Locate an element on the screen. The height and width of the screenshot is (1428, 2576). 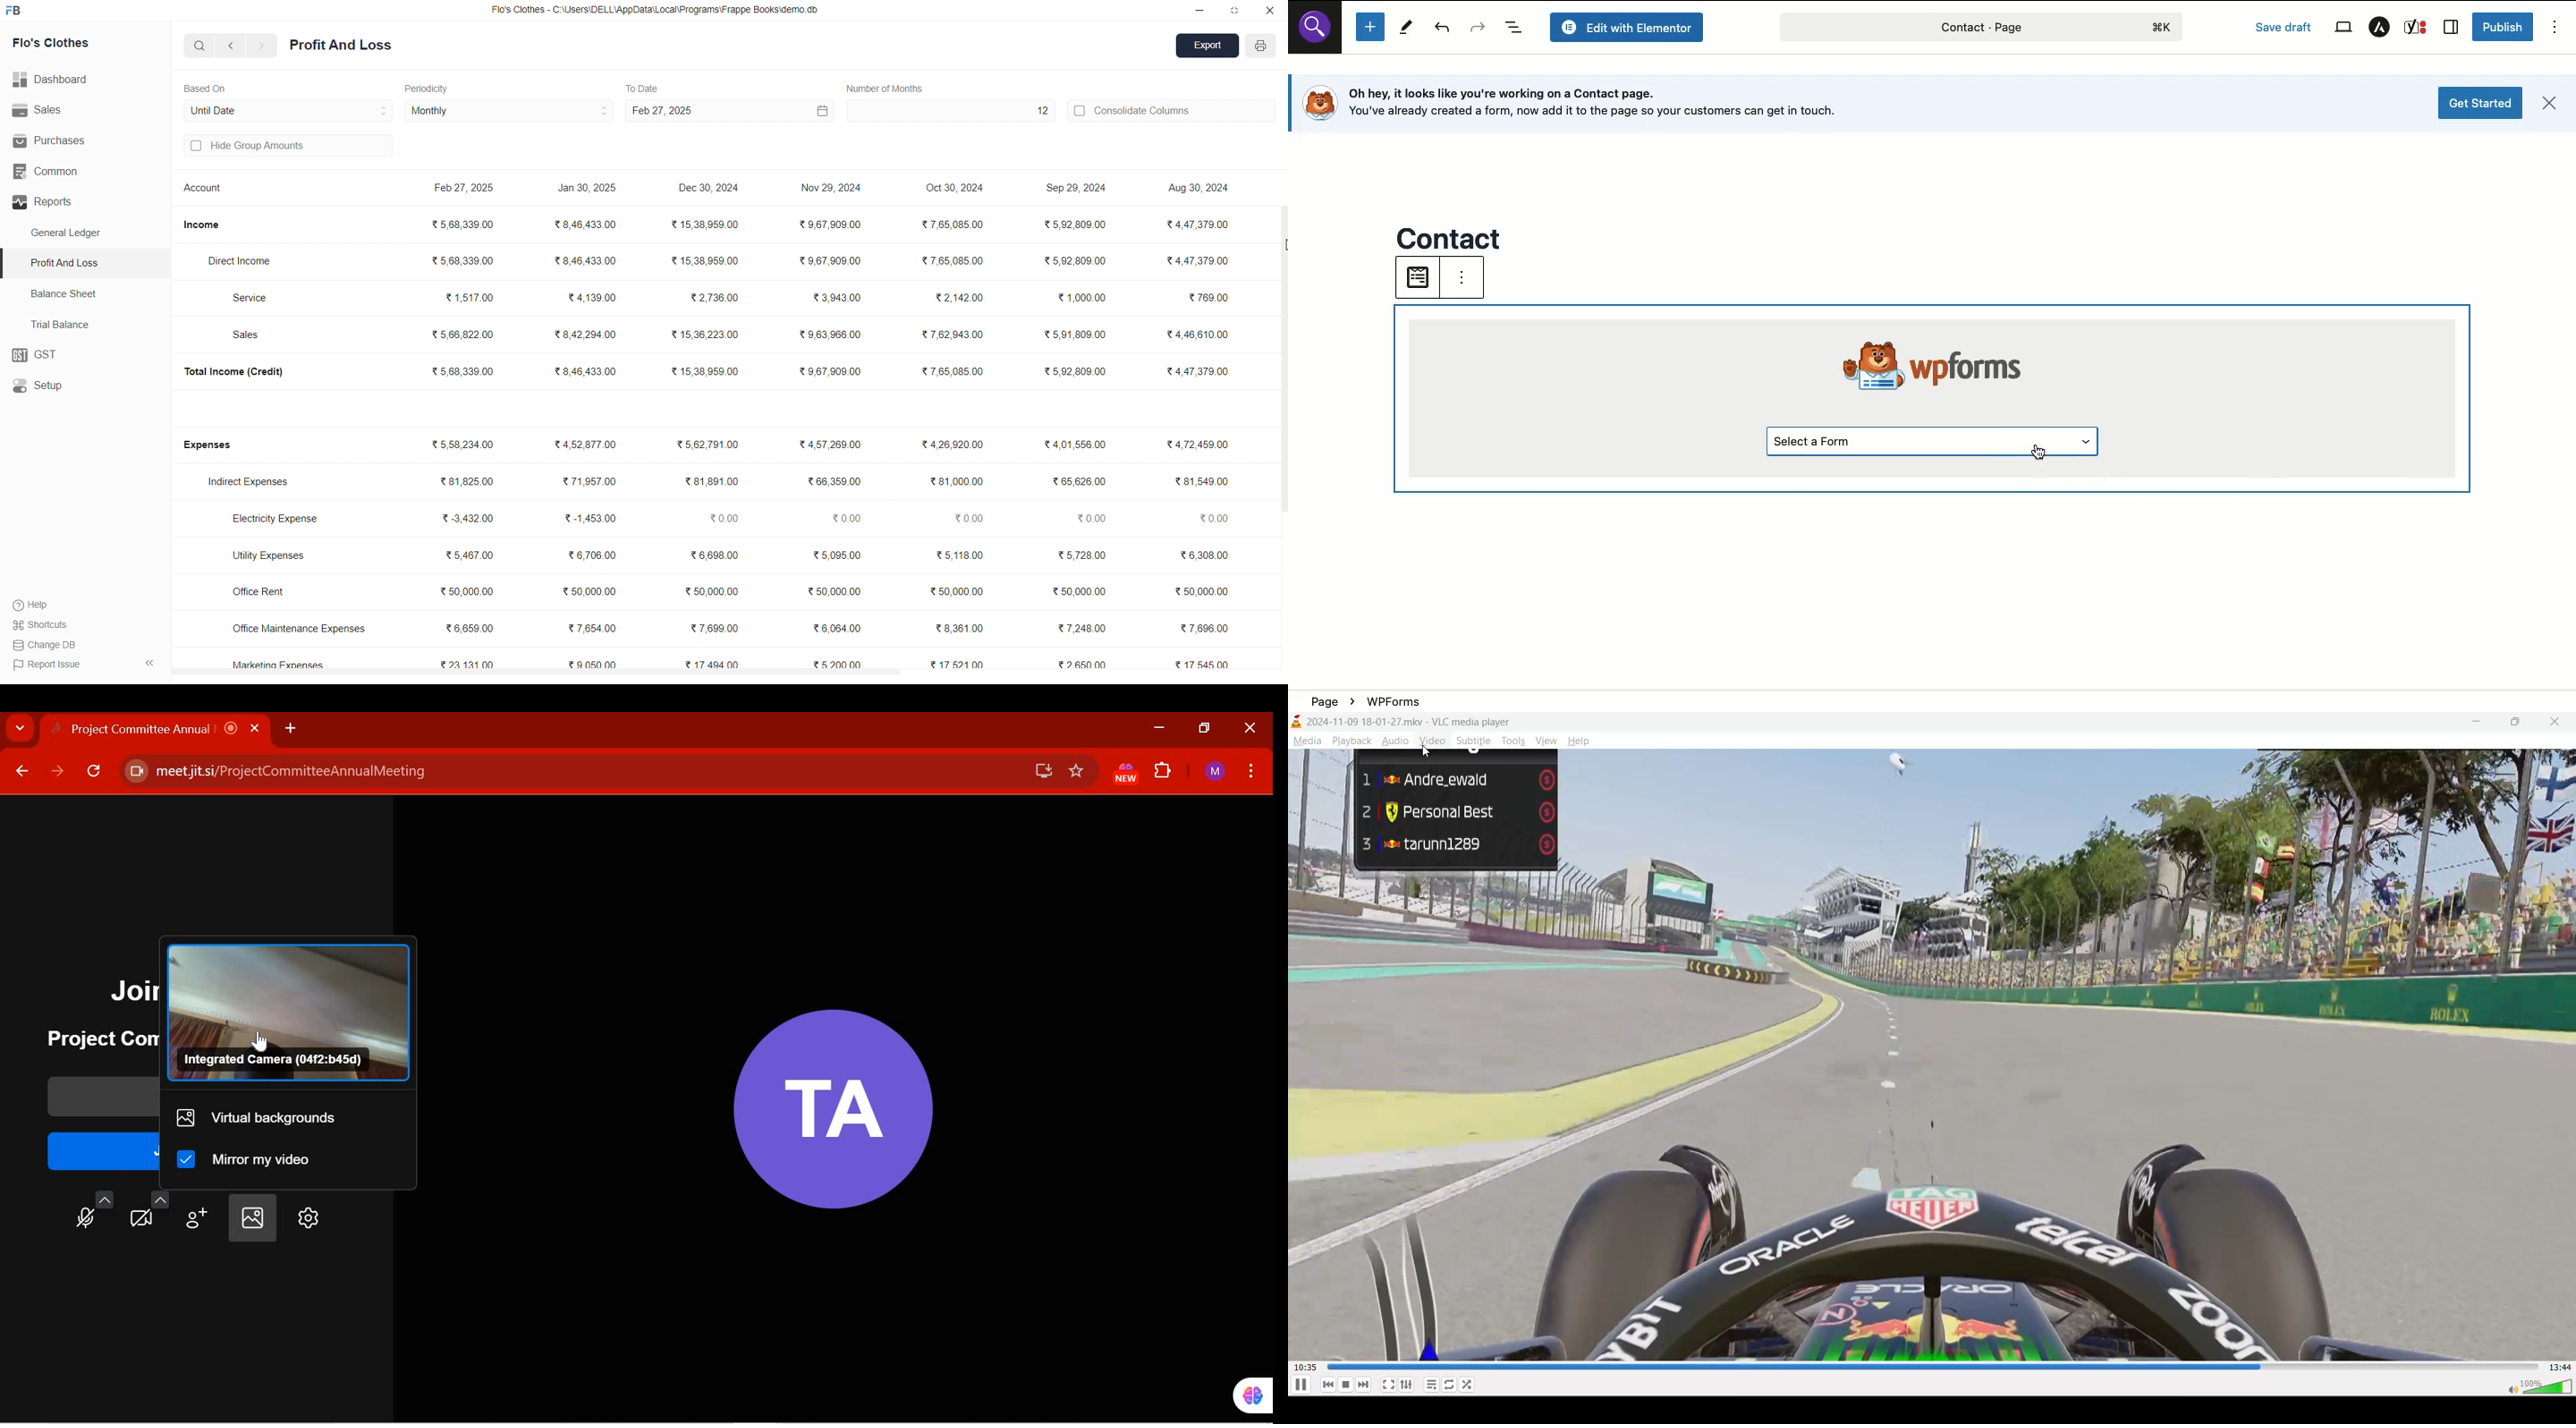
₹3,943.00 is located at coordinates (837, 297).